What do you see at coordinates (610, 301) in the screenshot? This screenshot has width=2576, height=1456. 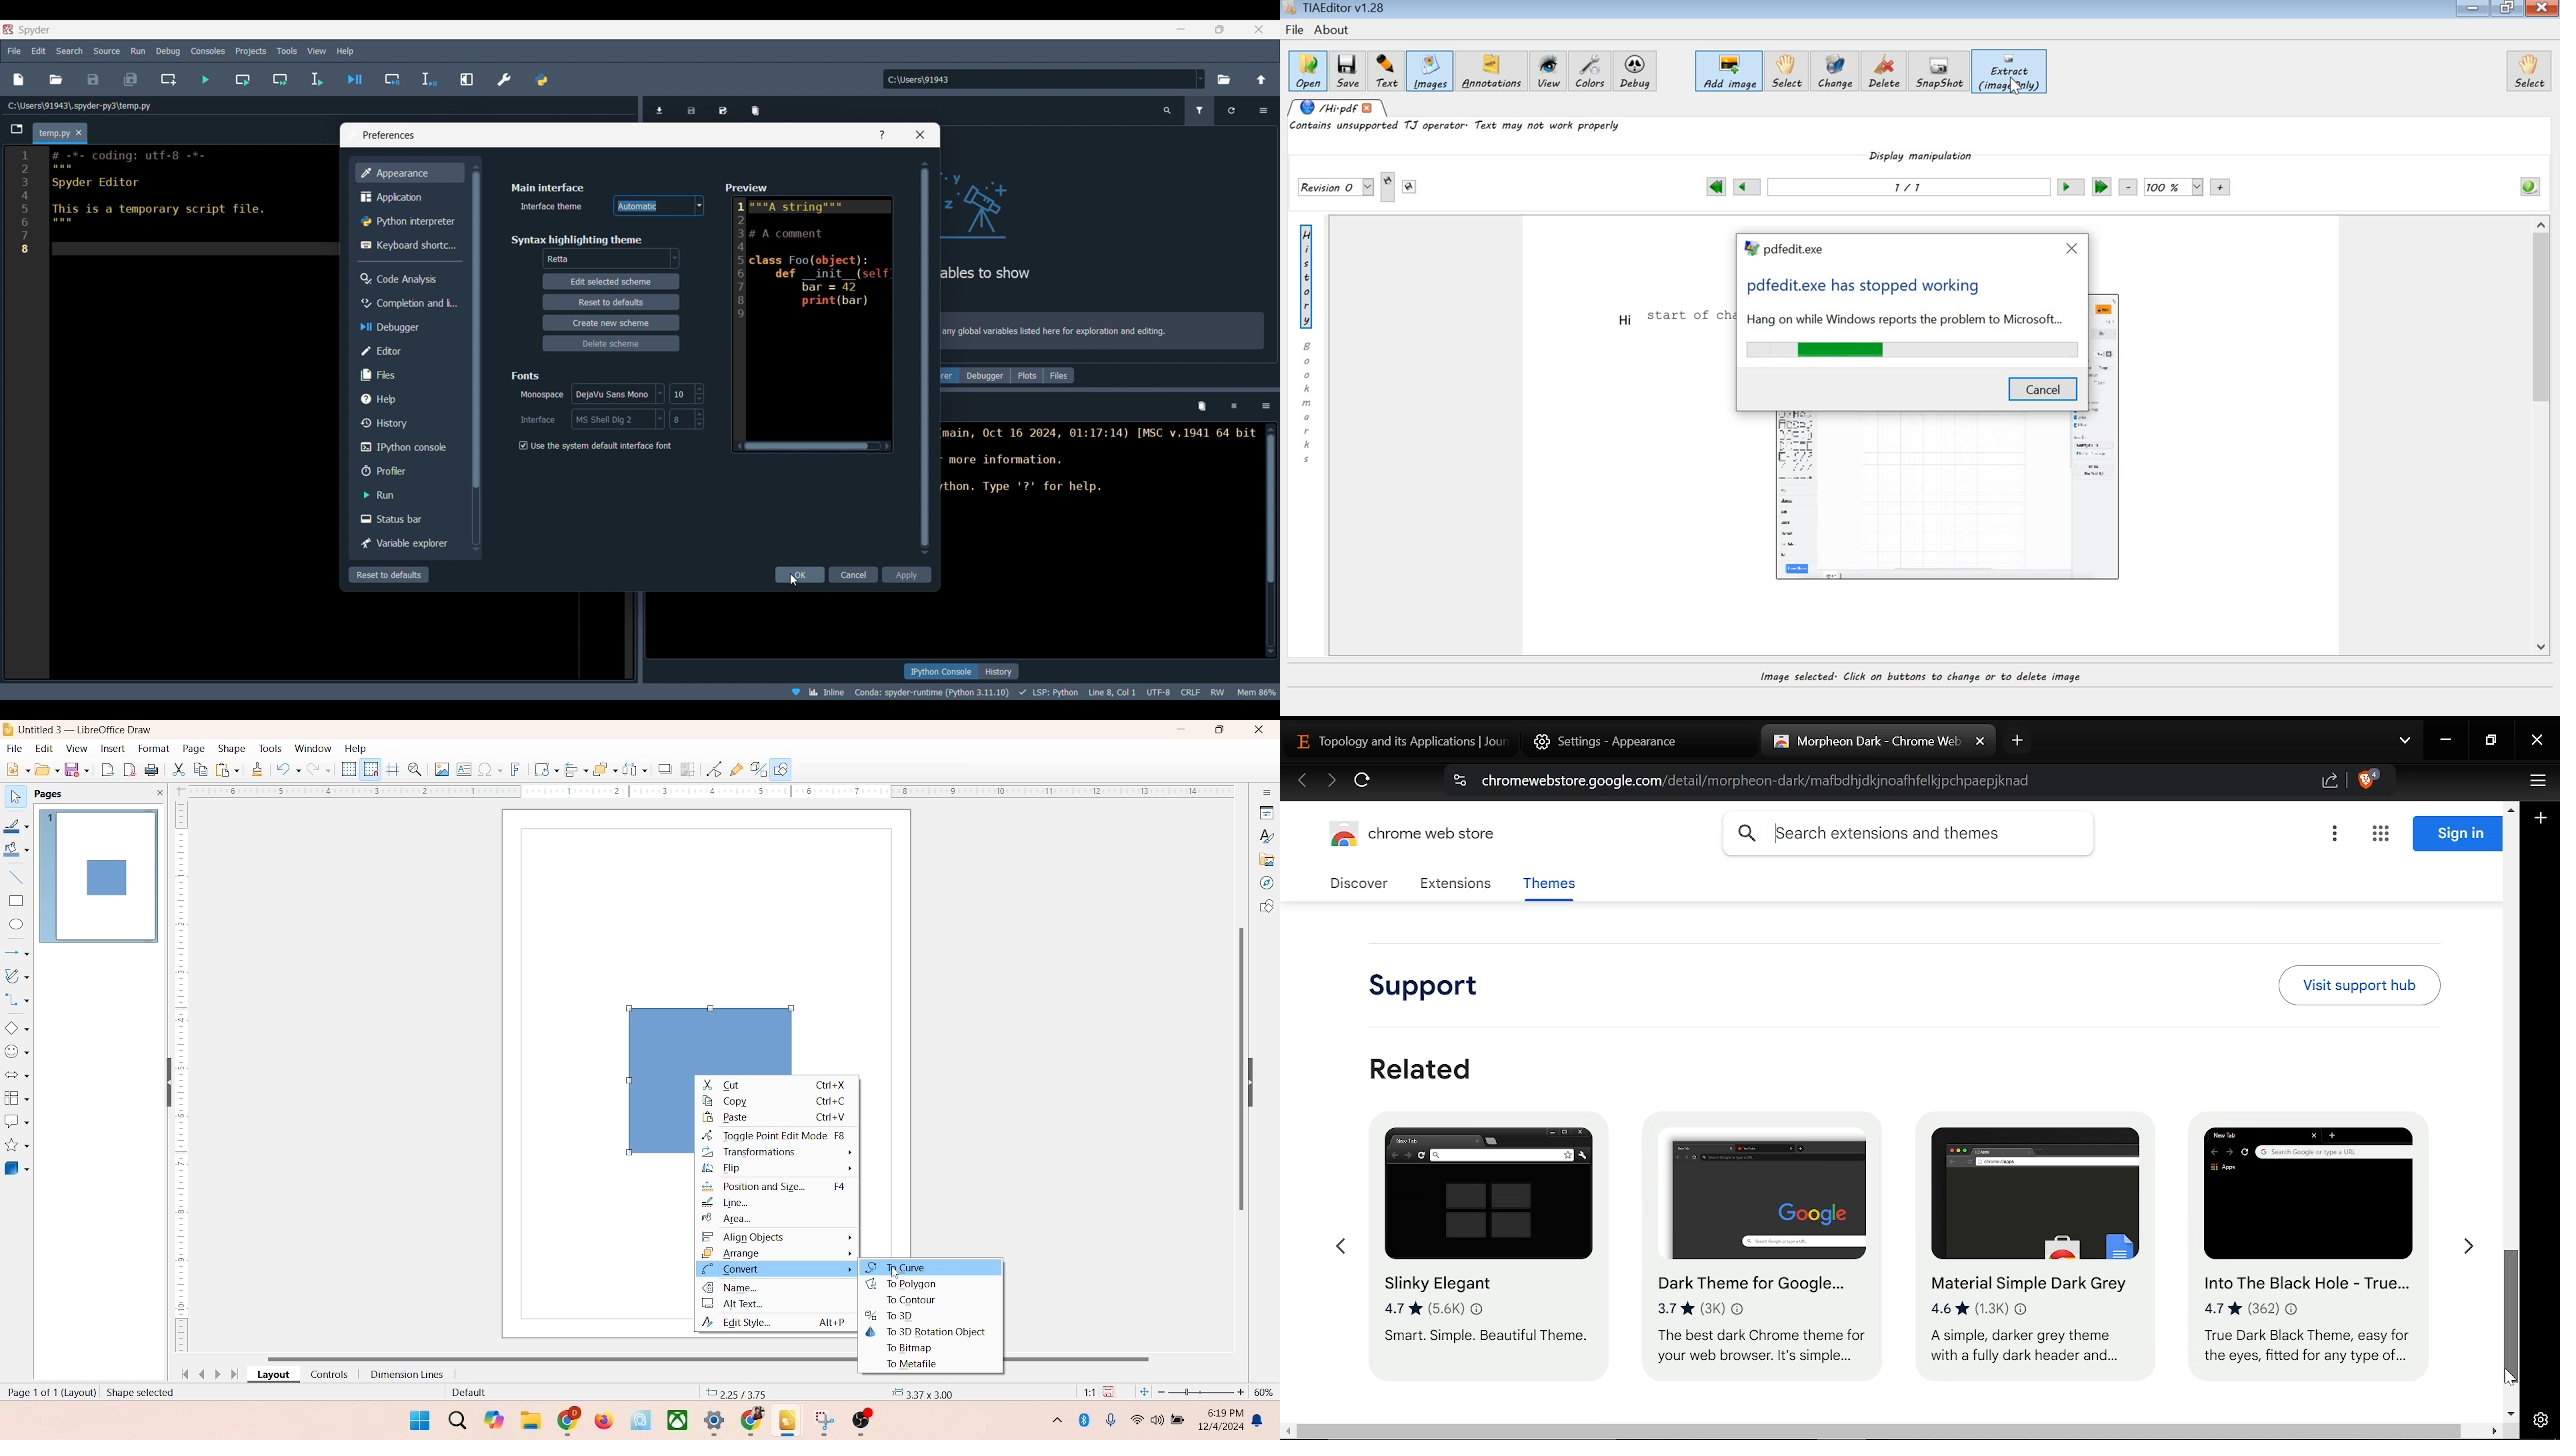 I see `reset to defaults` at bounding box center [610, 301].